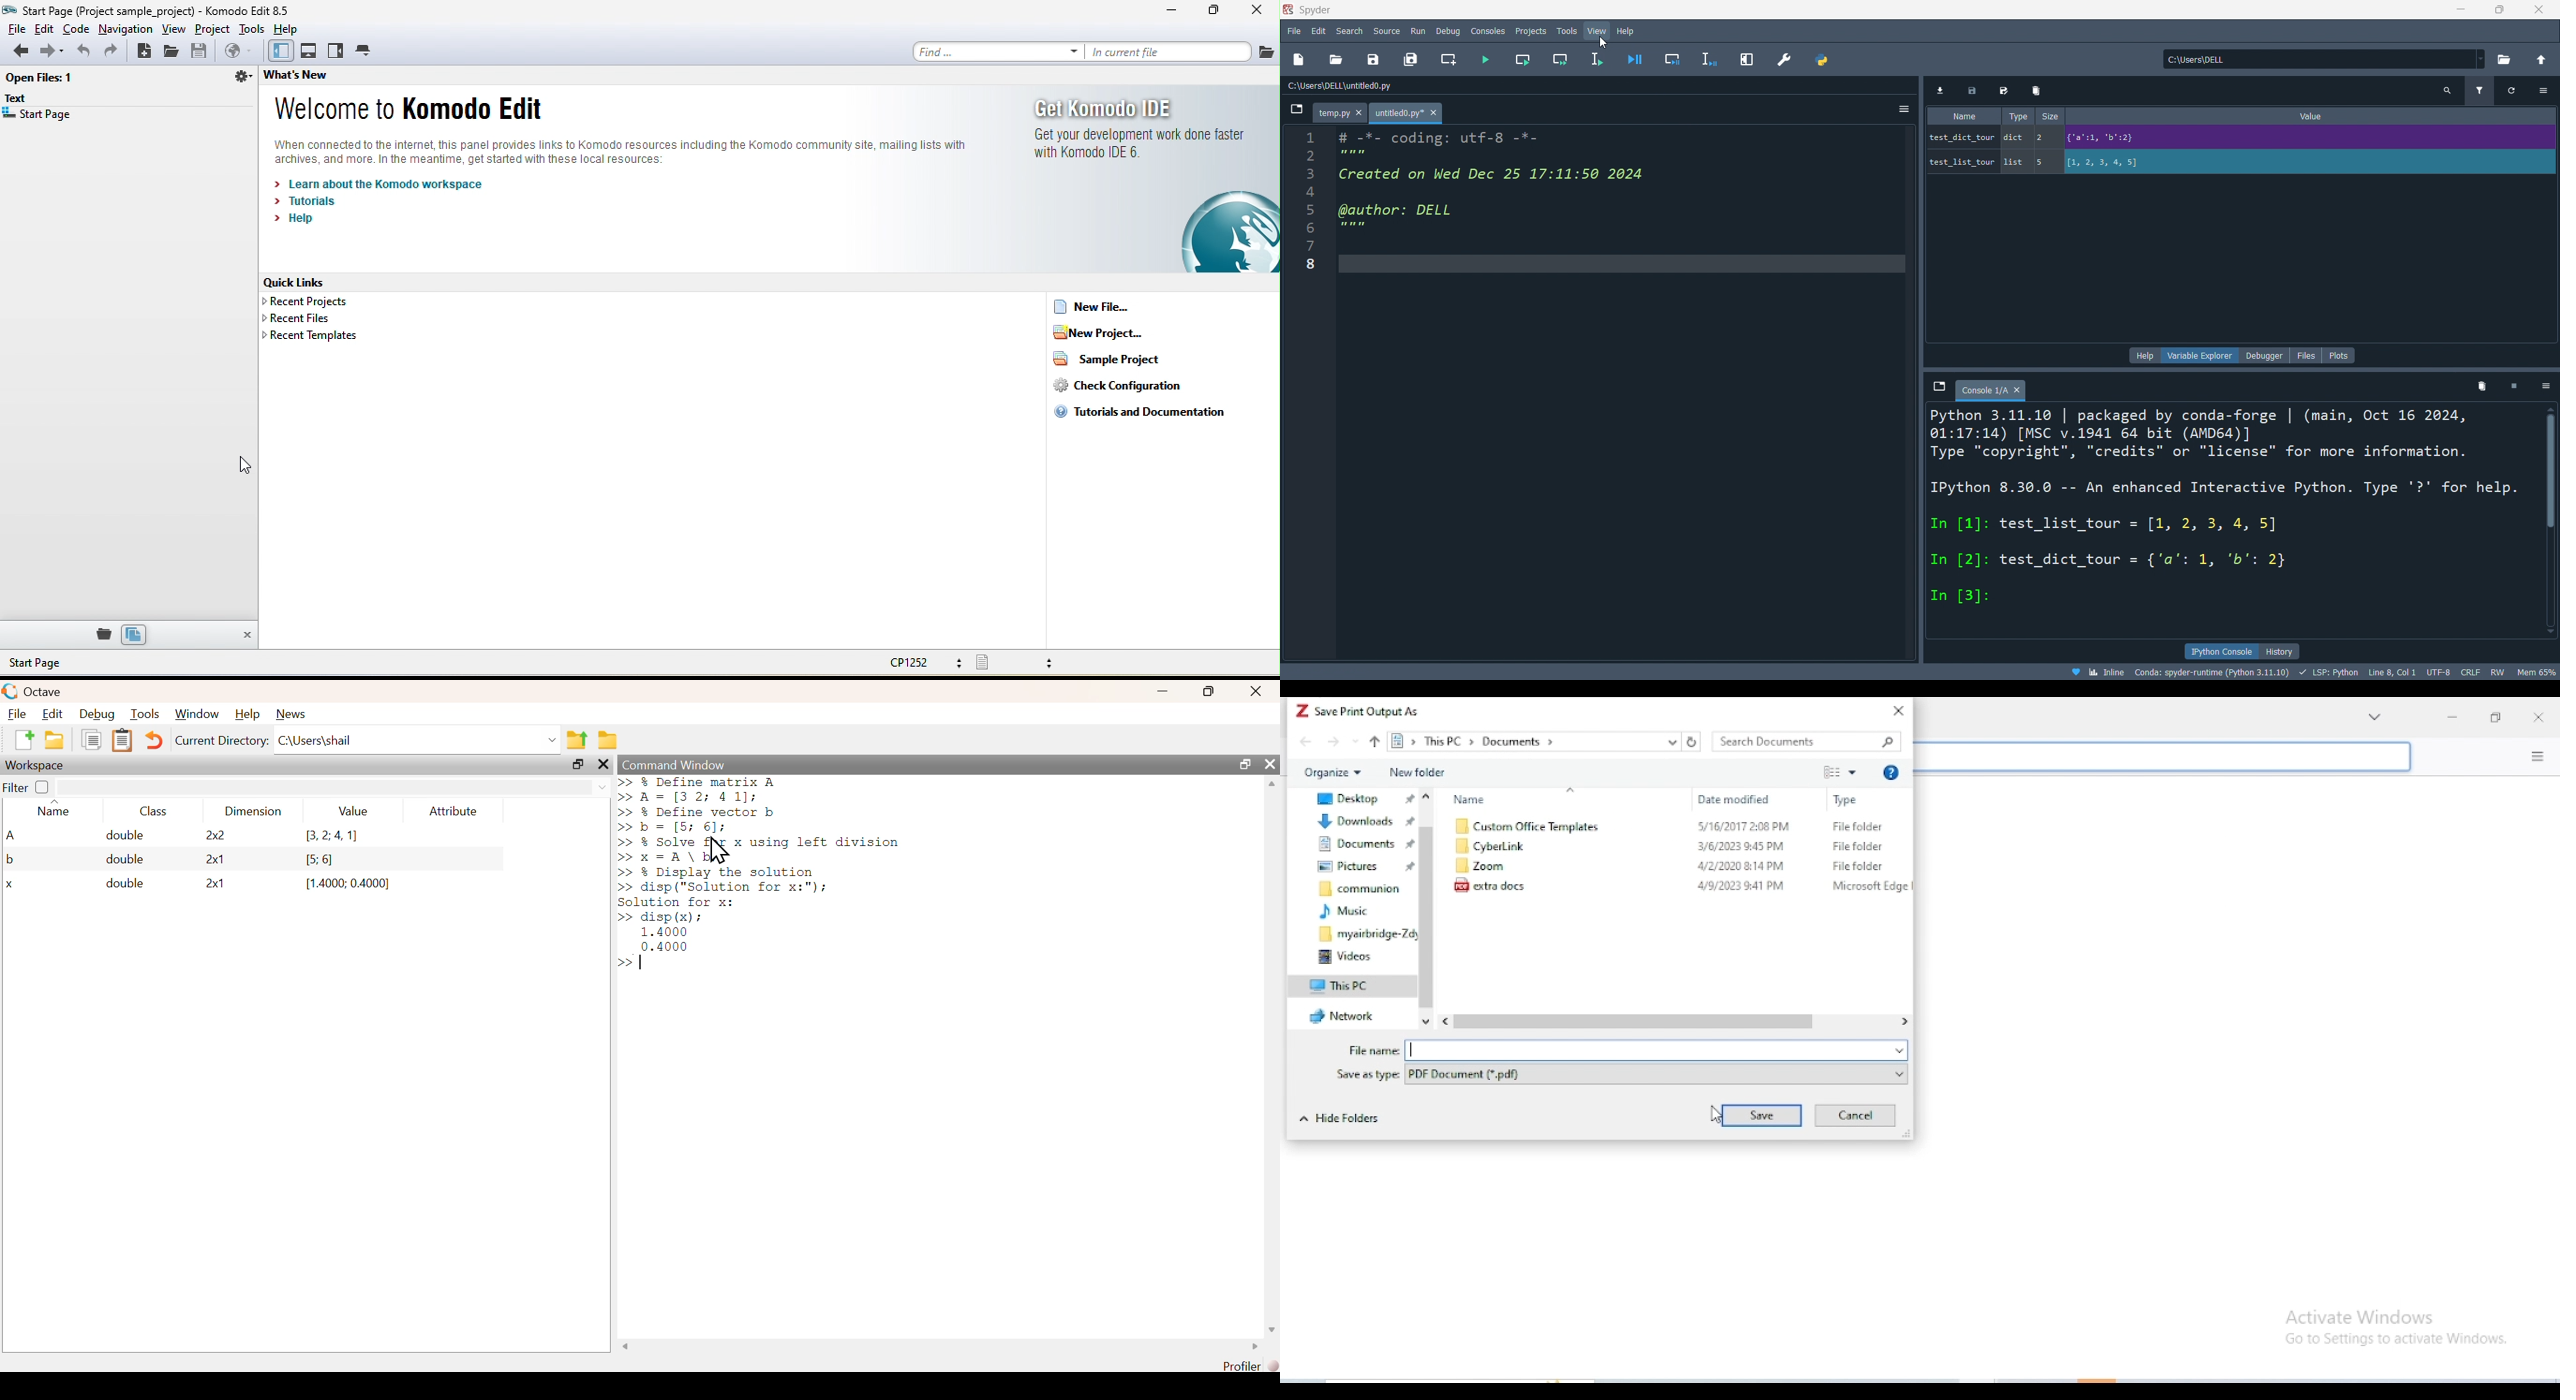  Describe the element at coordinates (2504, 59) in the screenshot. I see `open directory` at that location.